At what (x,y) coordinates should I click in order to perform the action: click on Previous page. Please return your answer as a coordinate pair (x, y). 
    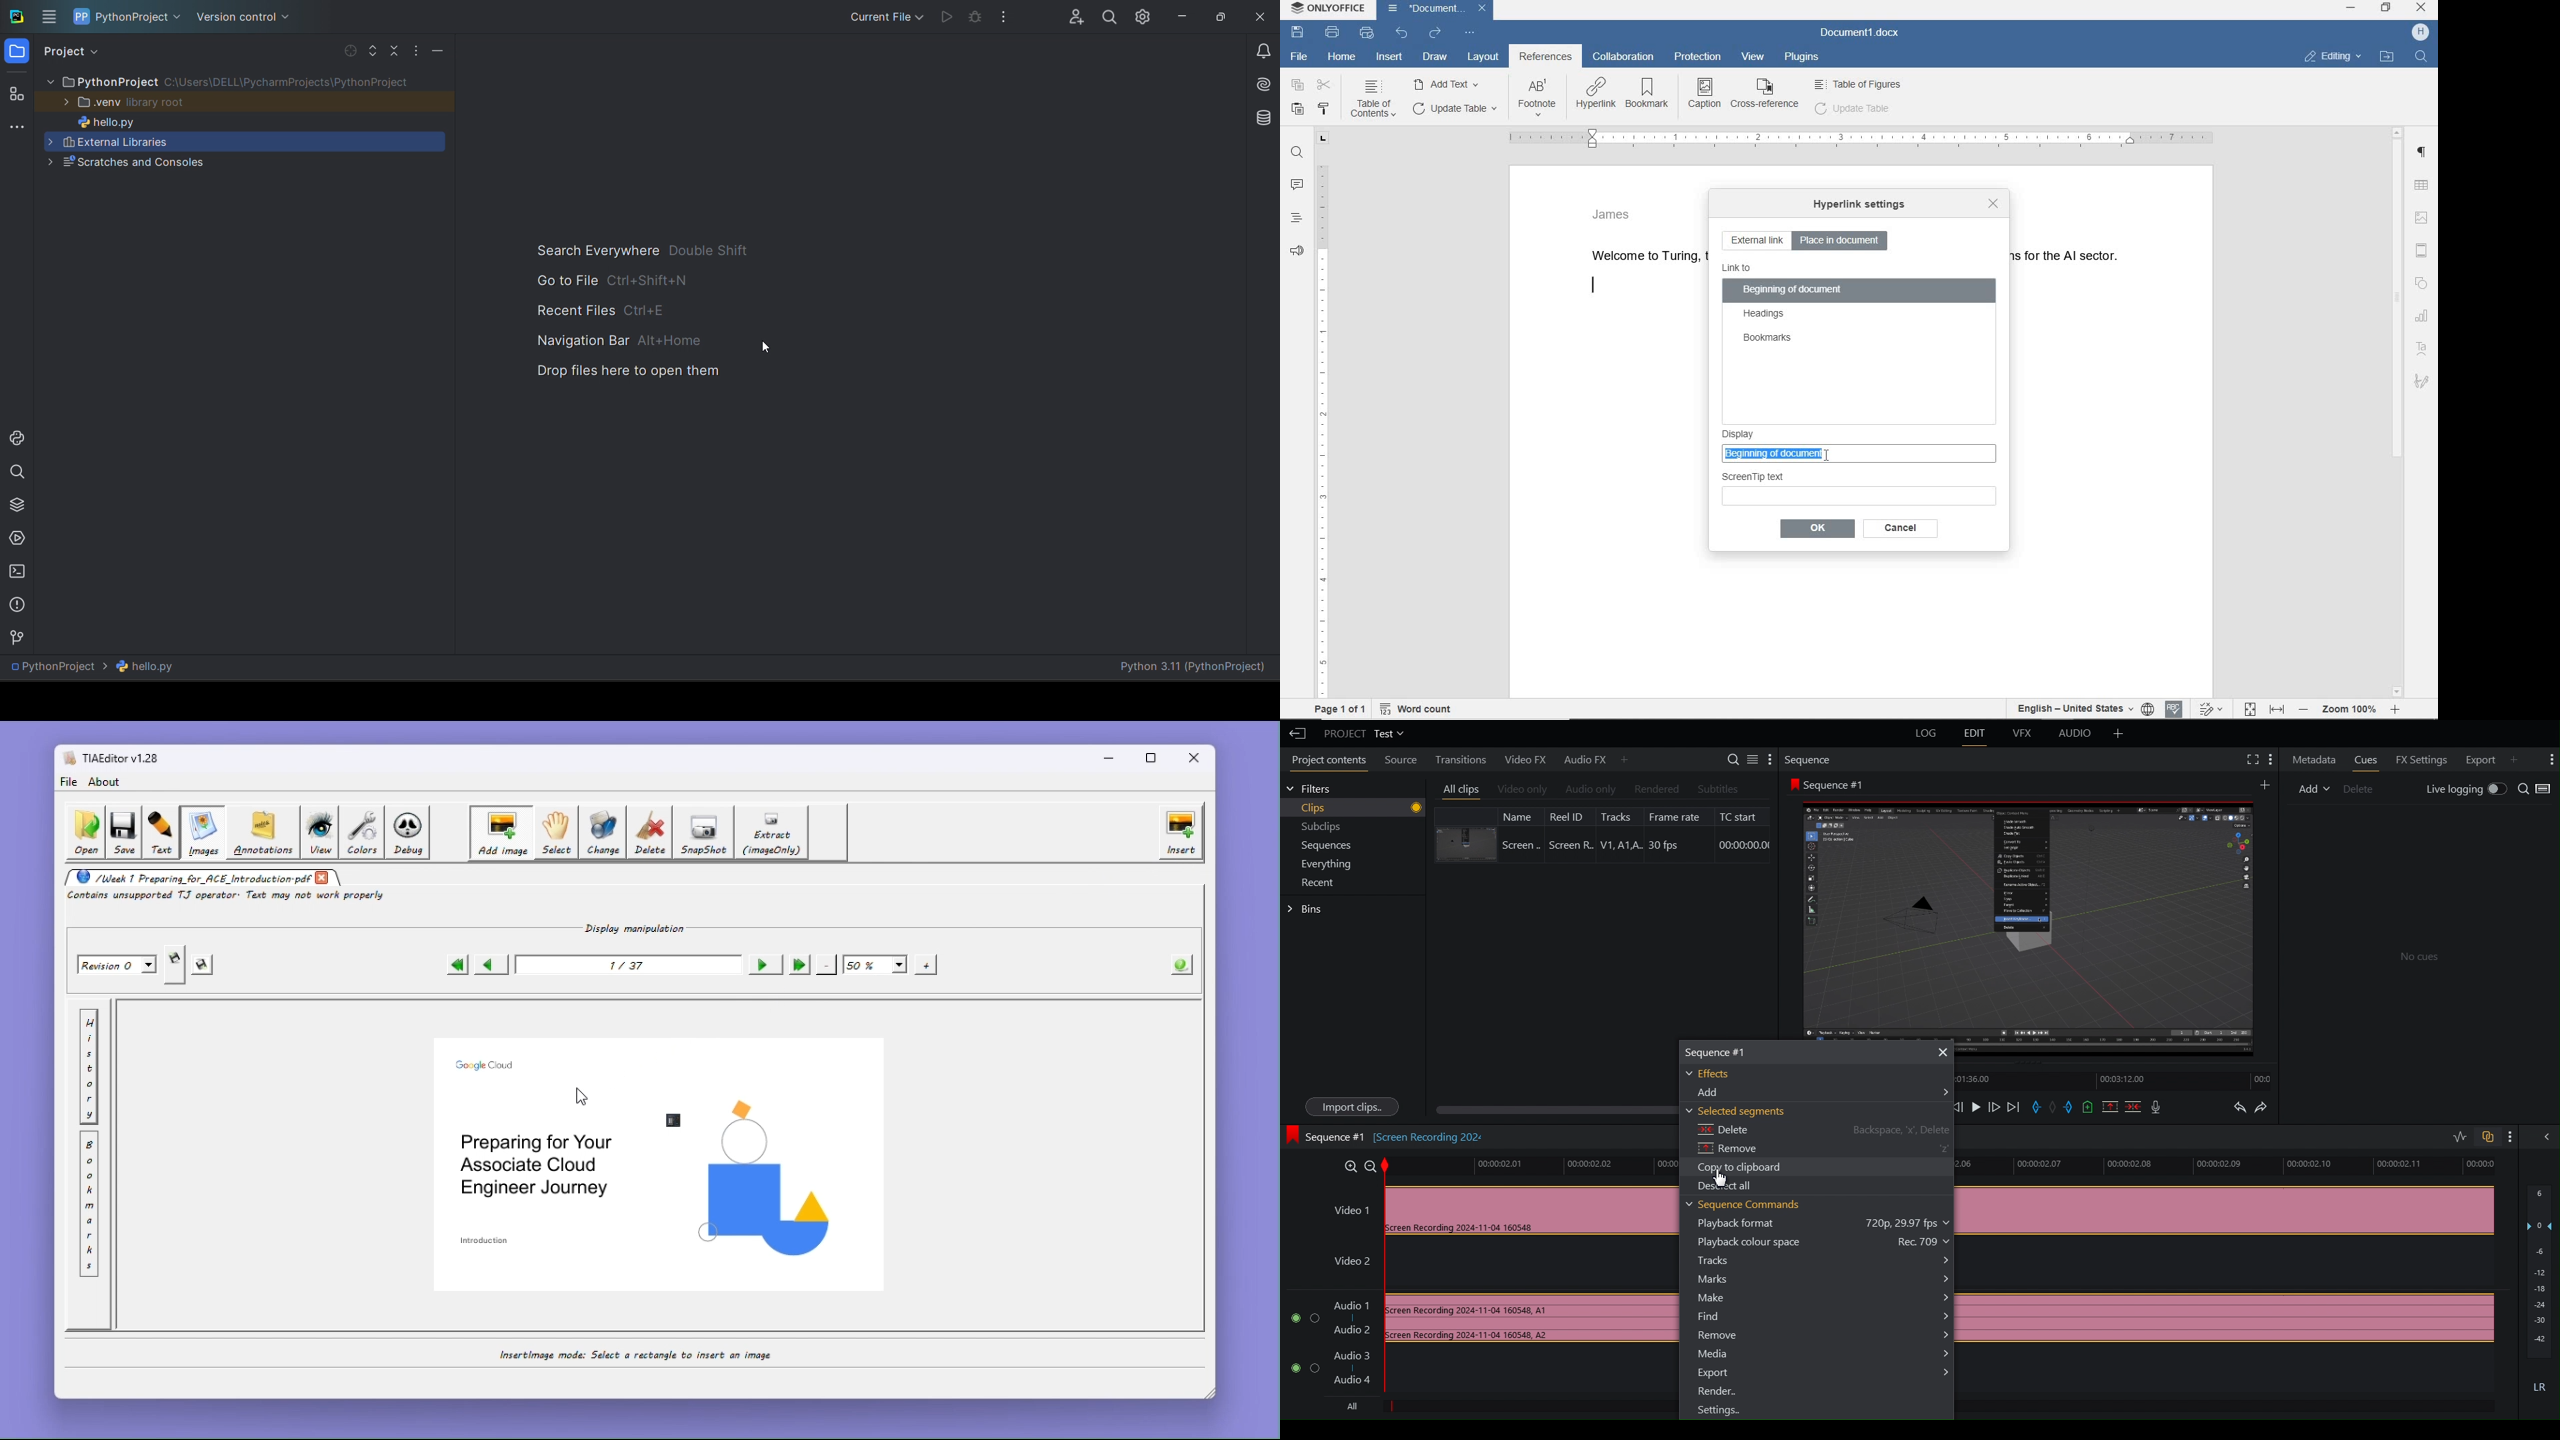
    Looking at the image, I should click on (489, 964).